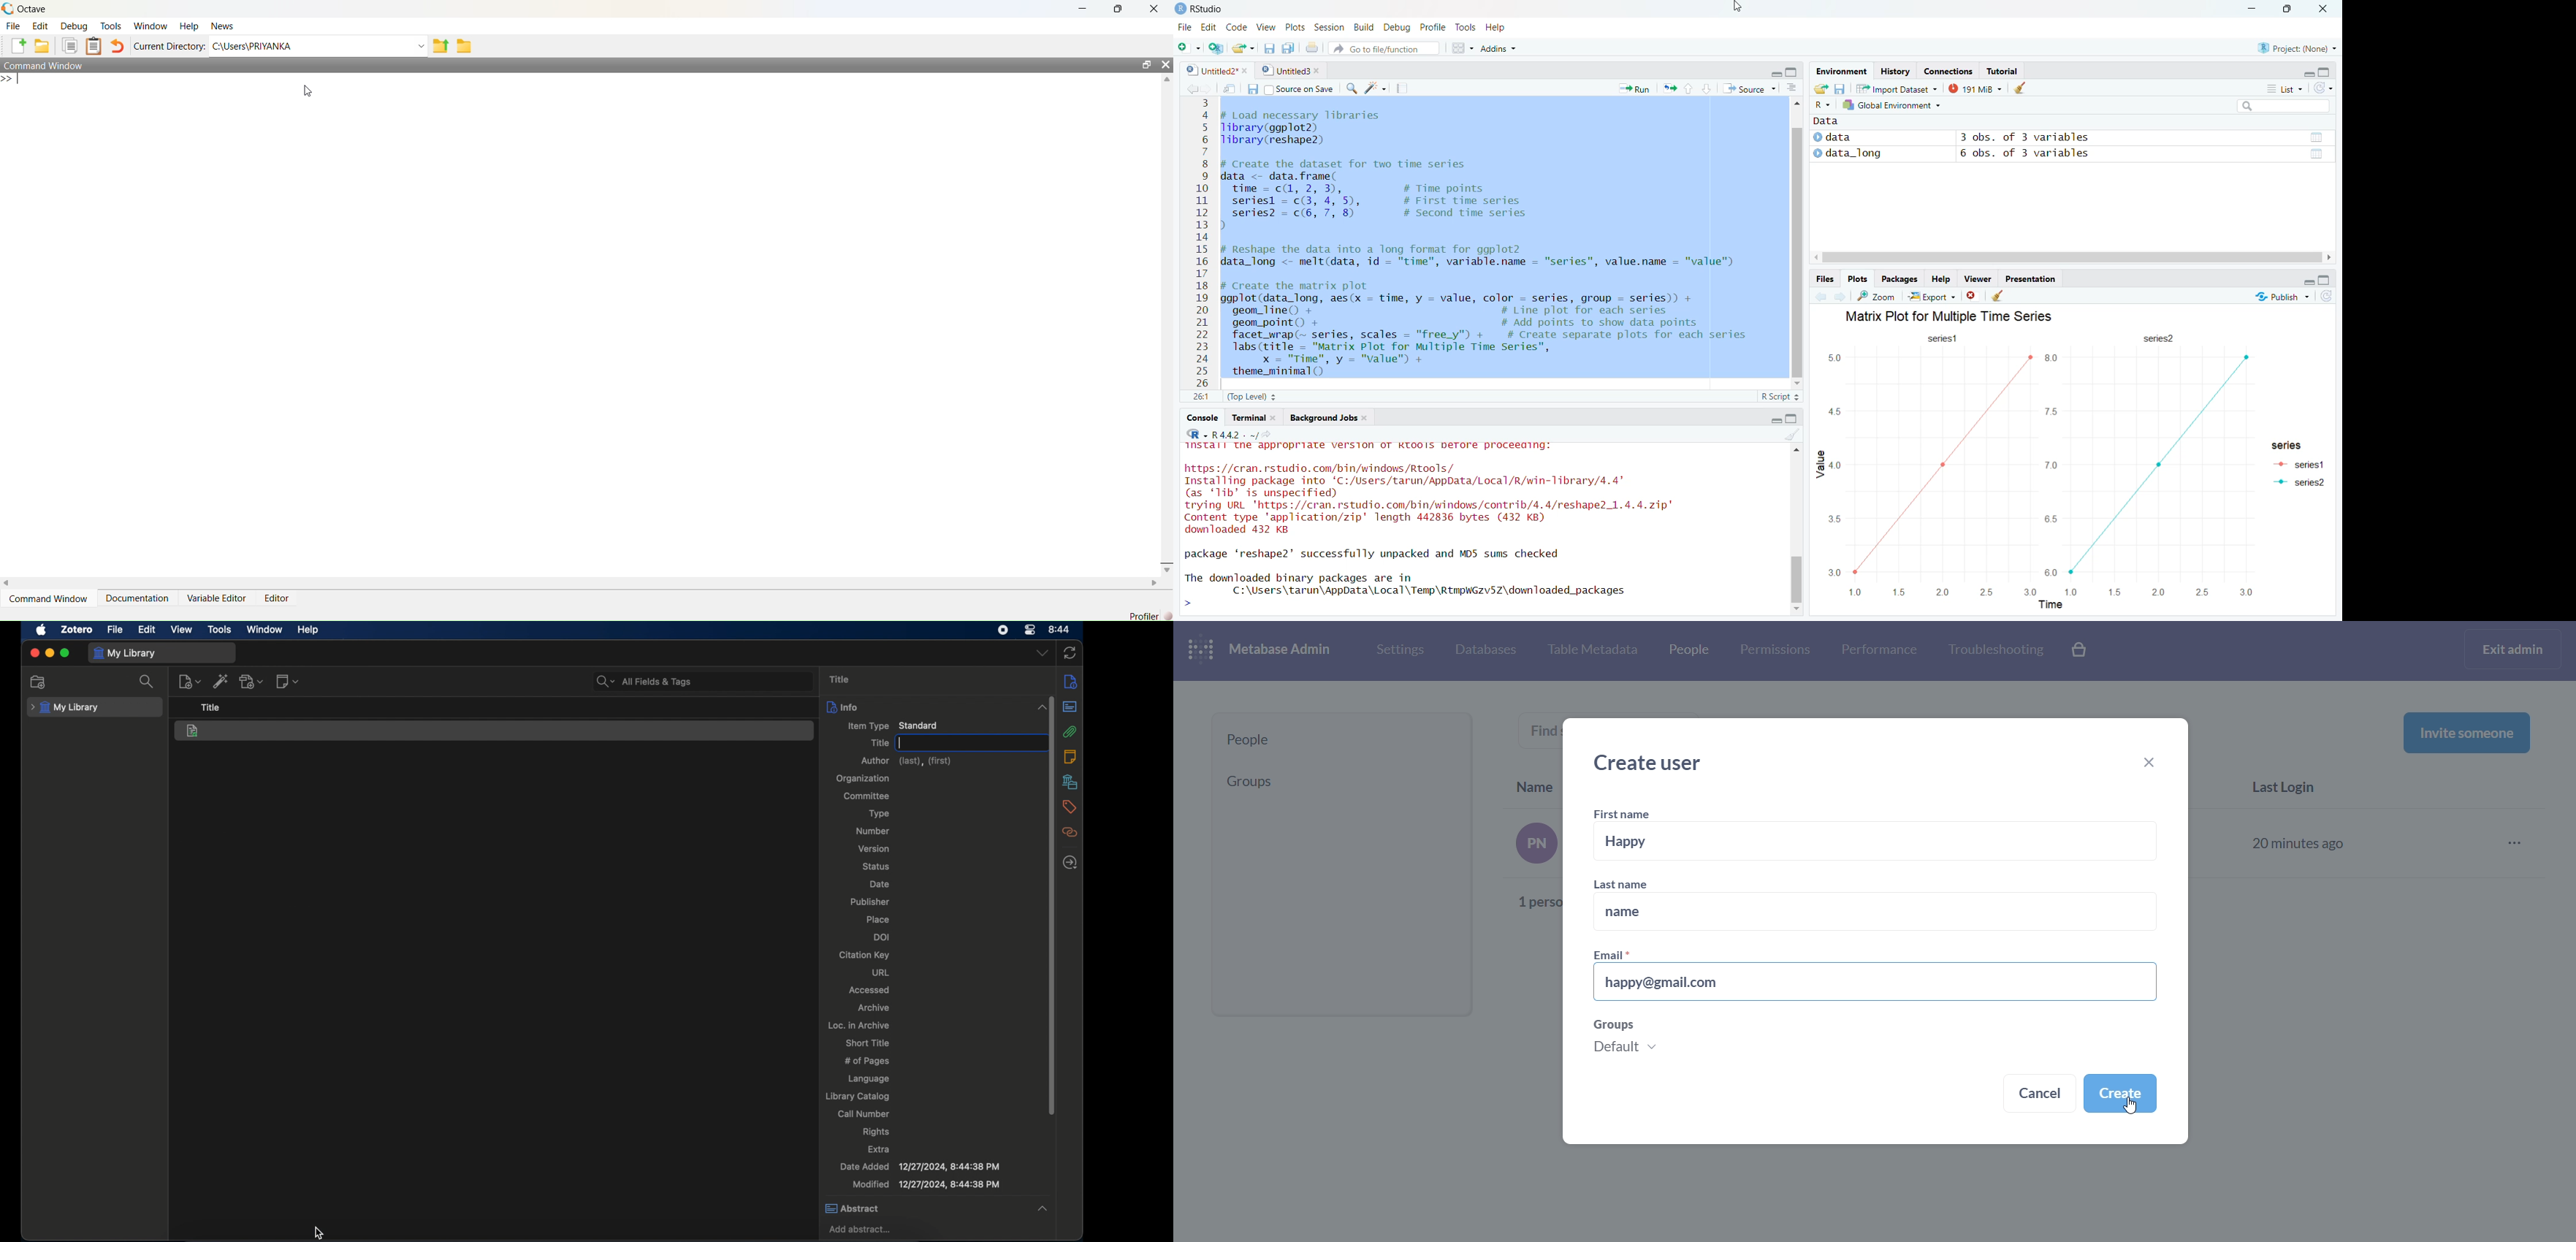  I want to click on archive, so click(873, 1007).